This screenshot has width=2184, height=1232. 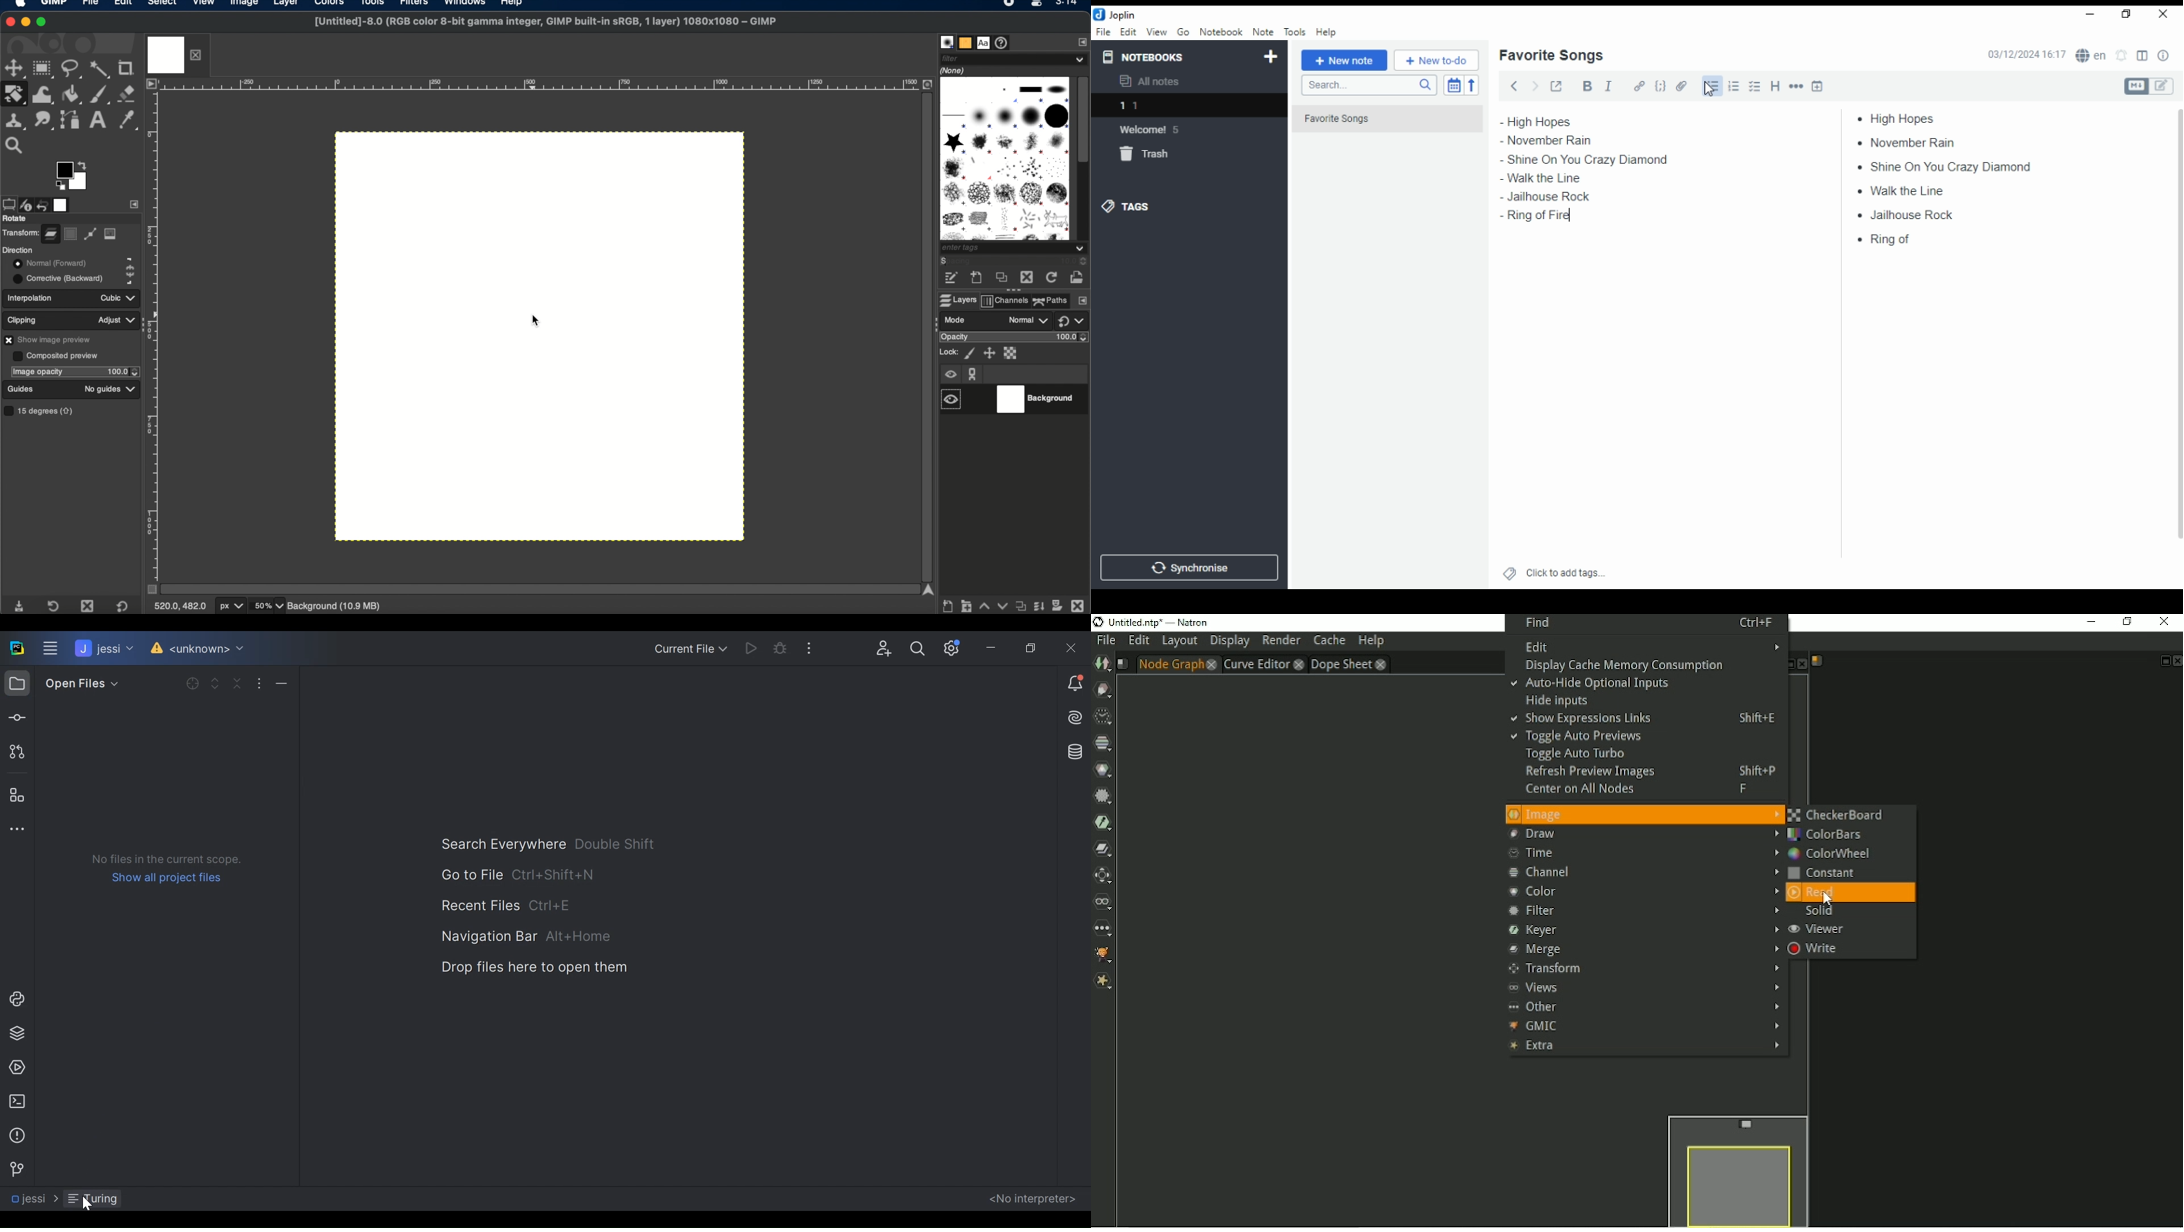 I want to click on search, so click(x=1368, y=85).